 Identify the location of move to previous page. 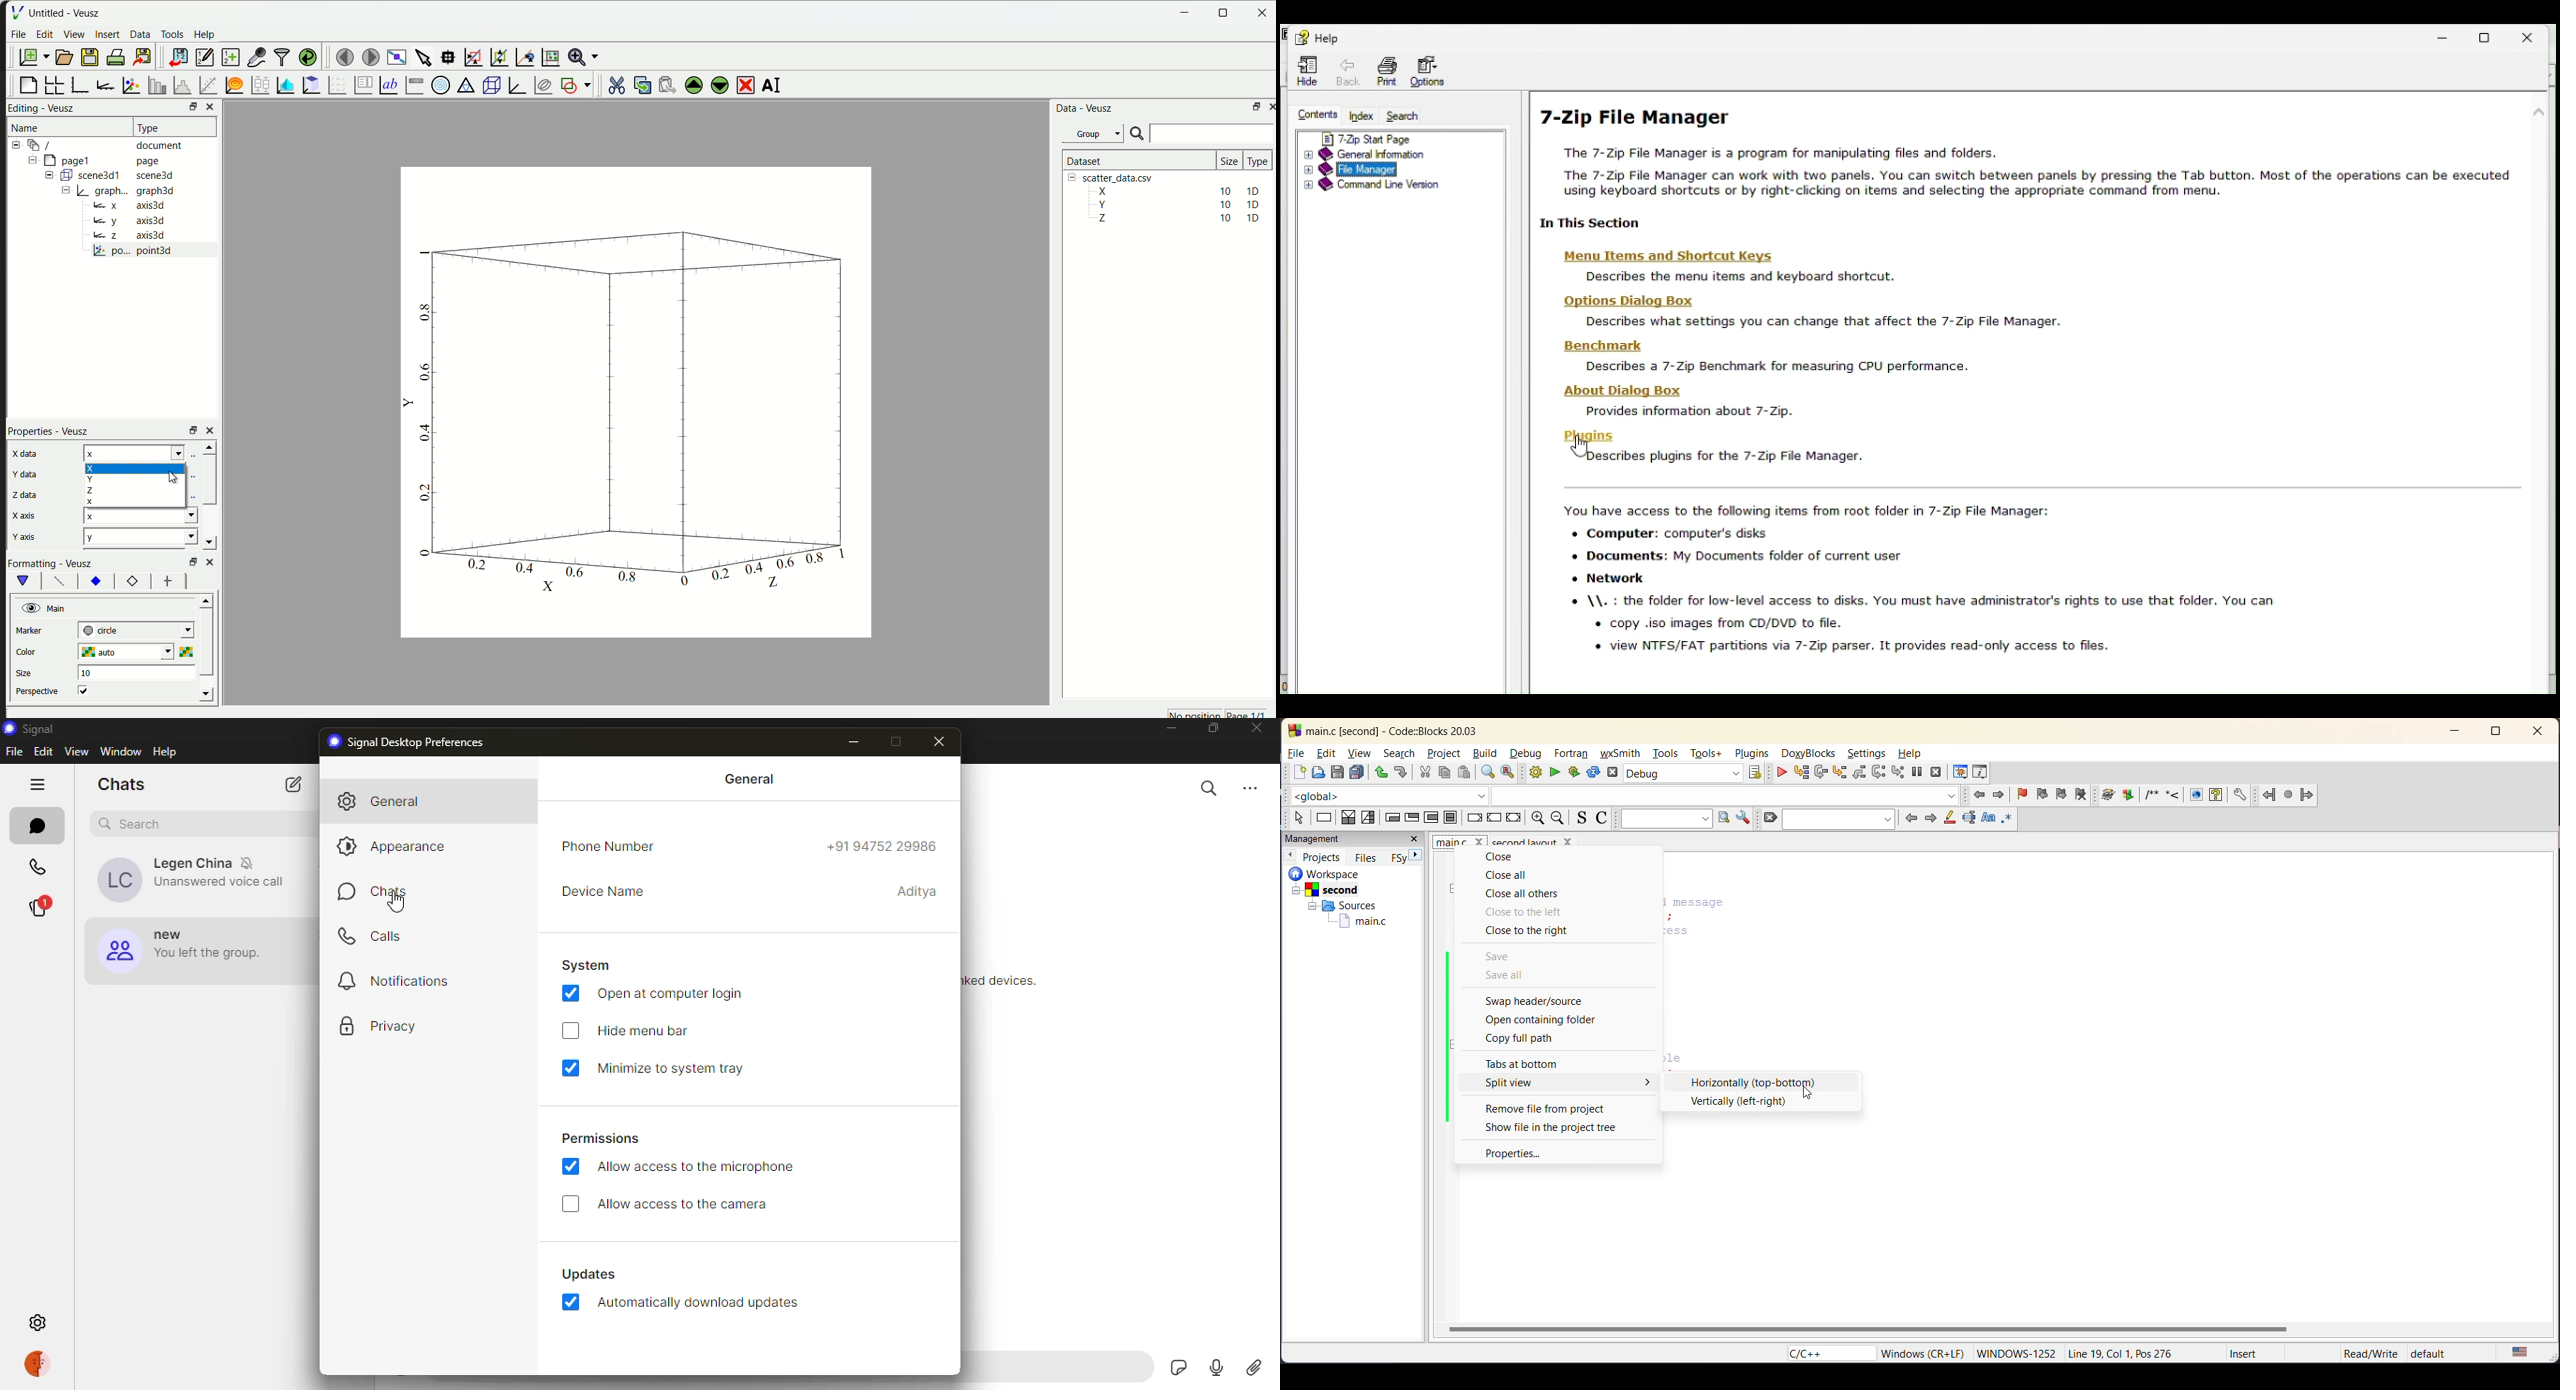
(343, 55).